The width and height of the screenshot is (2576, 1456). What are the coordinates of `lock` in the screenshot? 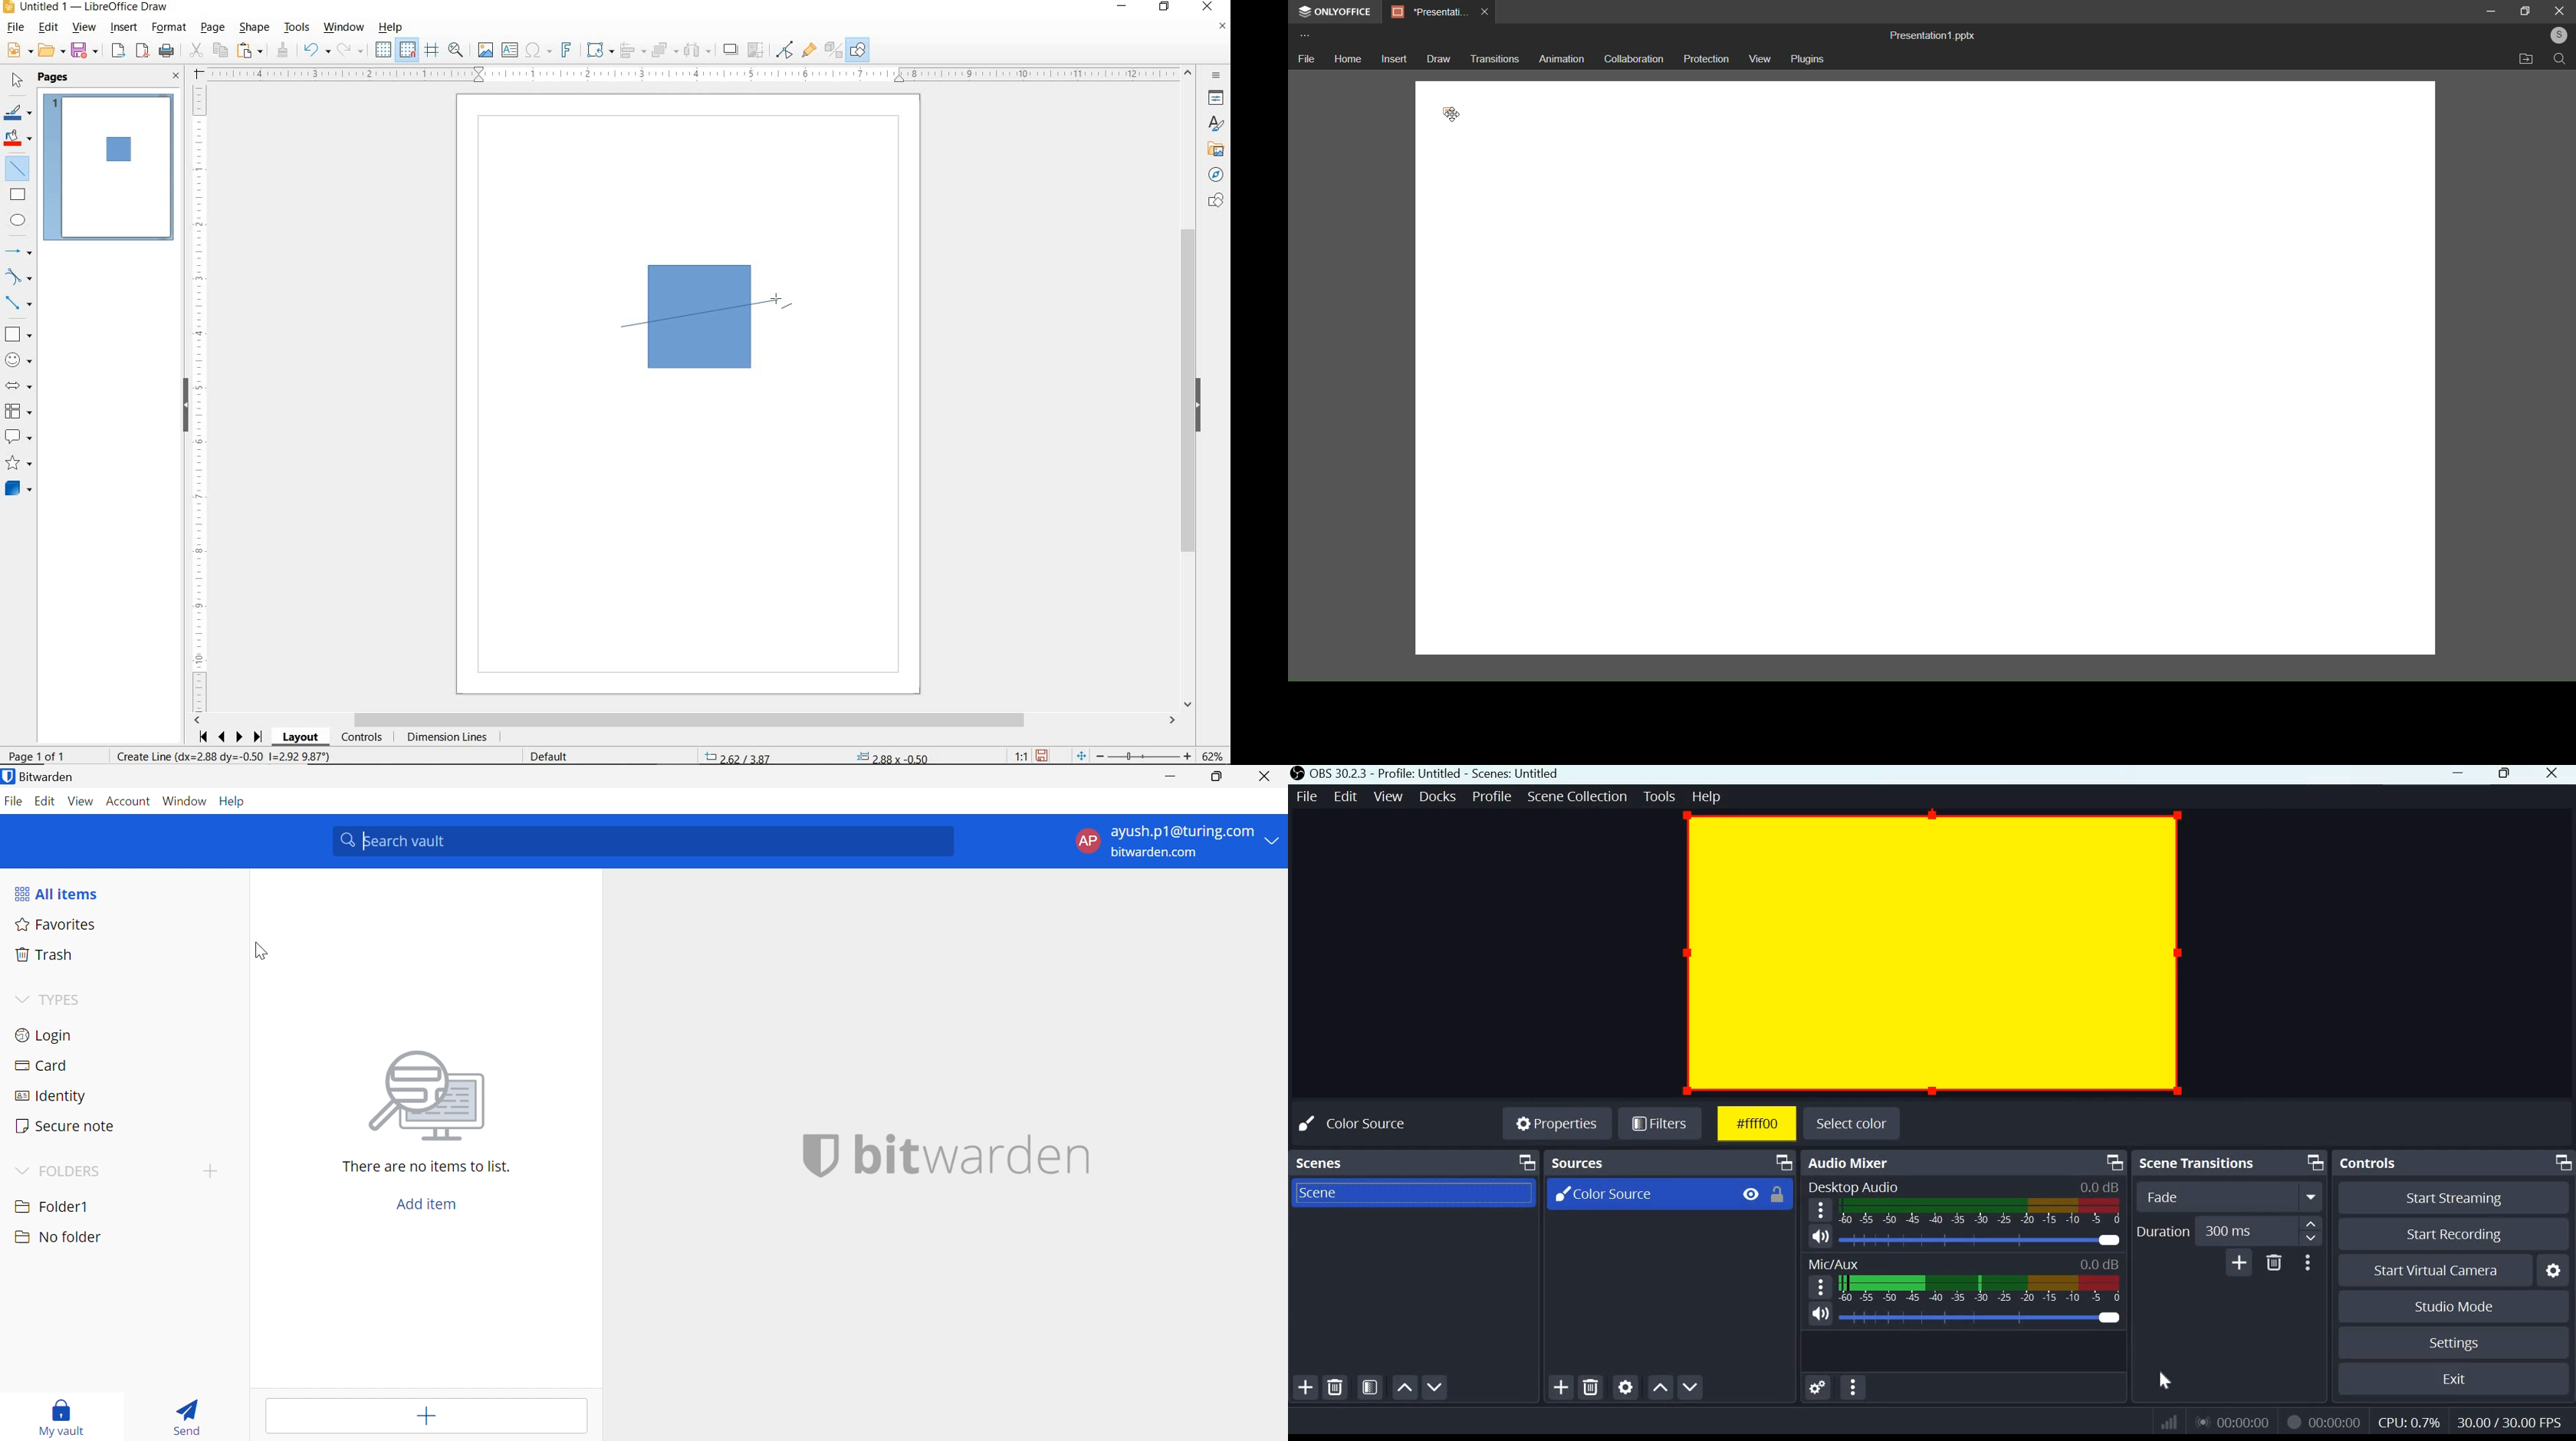 It's located at (1777, 1195).